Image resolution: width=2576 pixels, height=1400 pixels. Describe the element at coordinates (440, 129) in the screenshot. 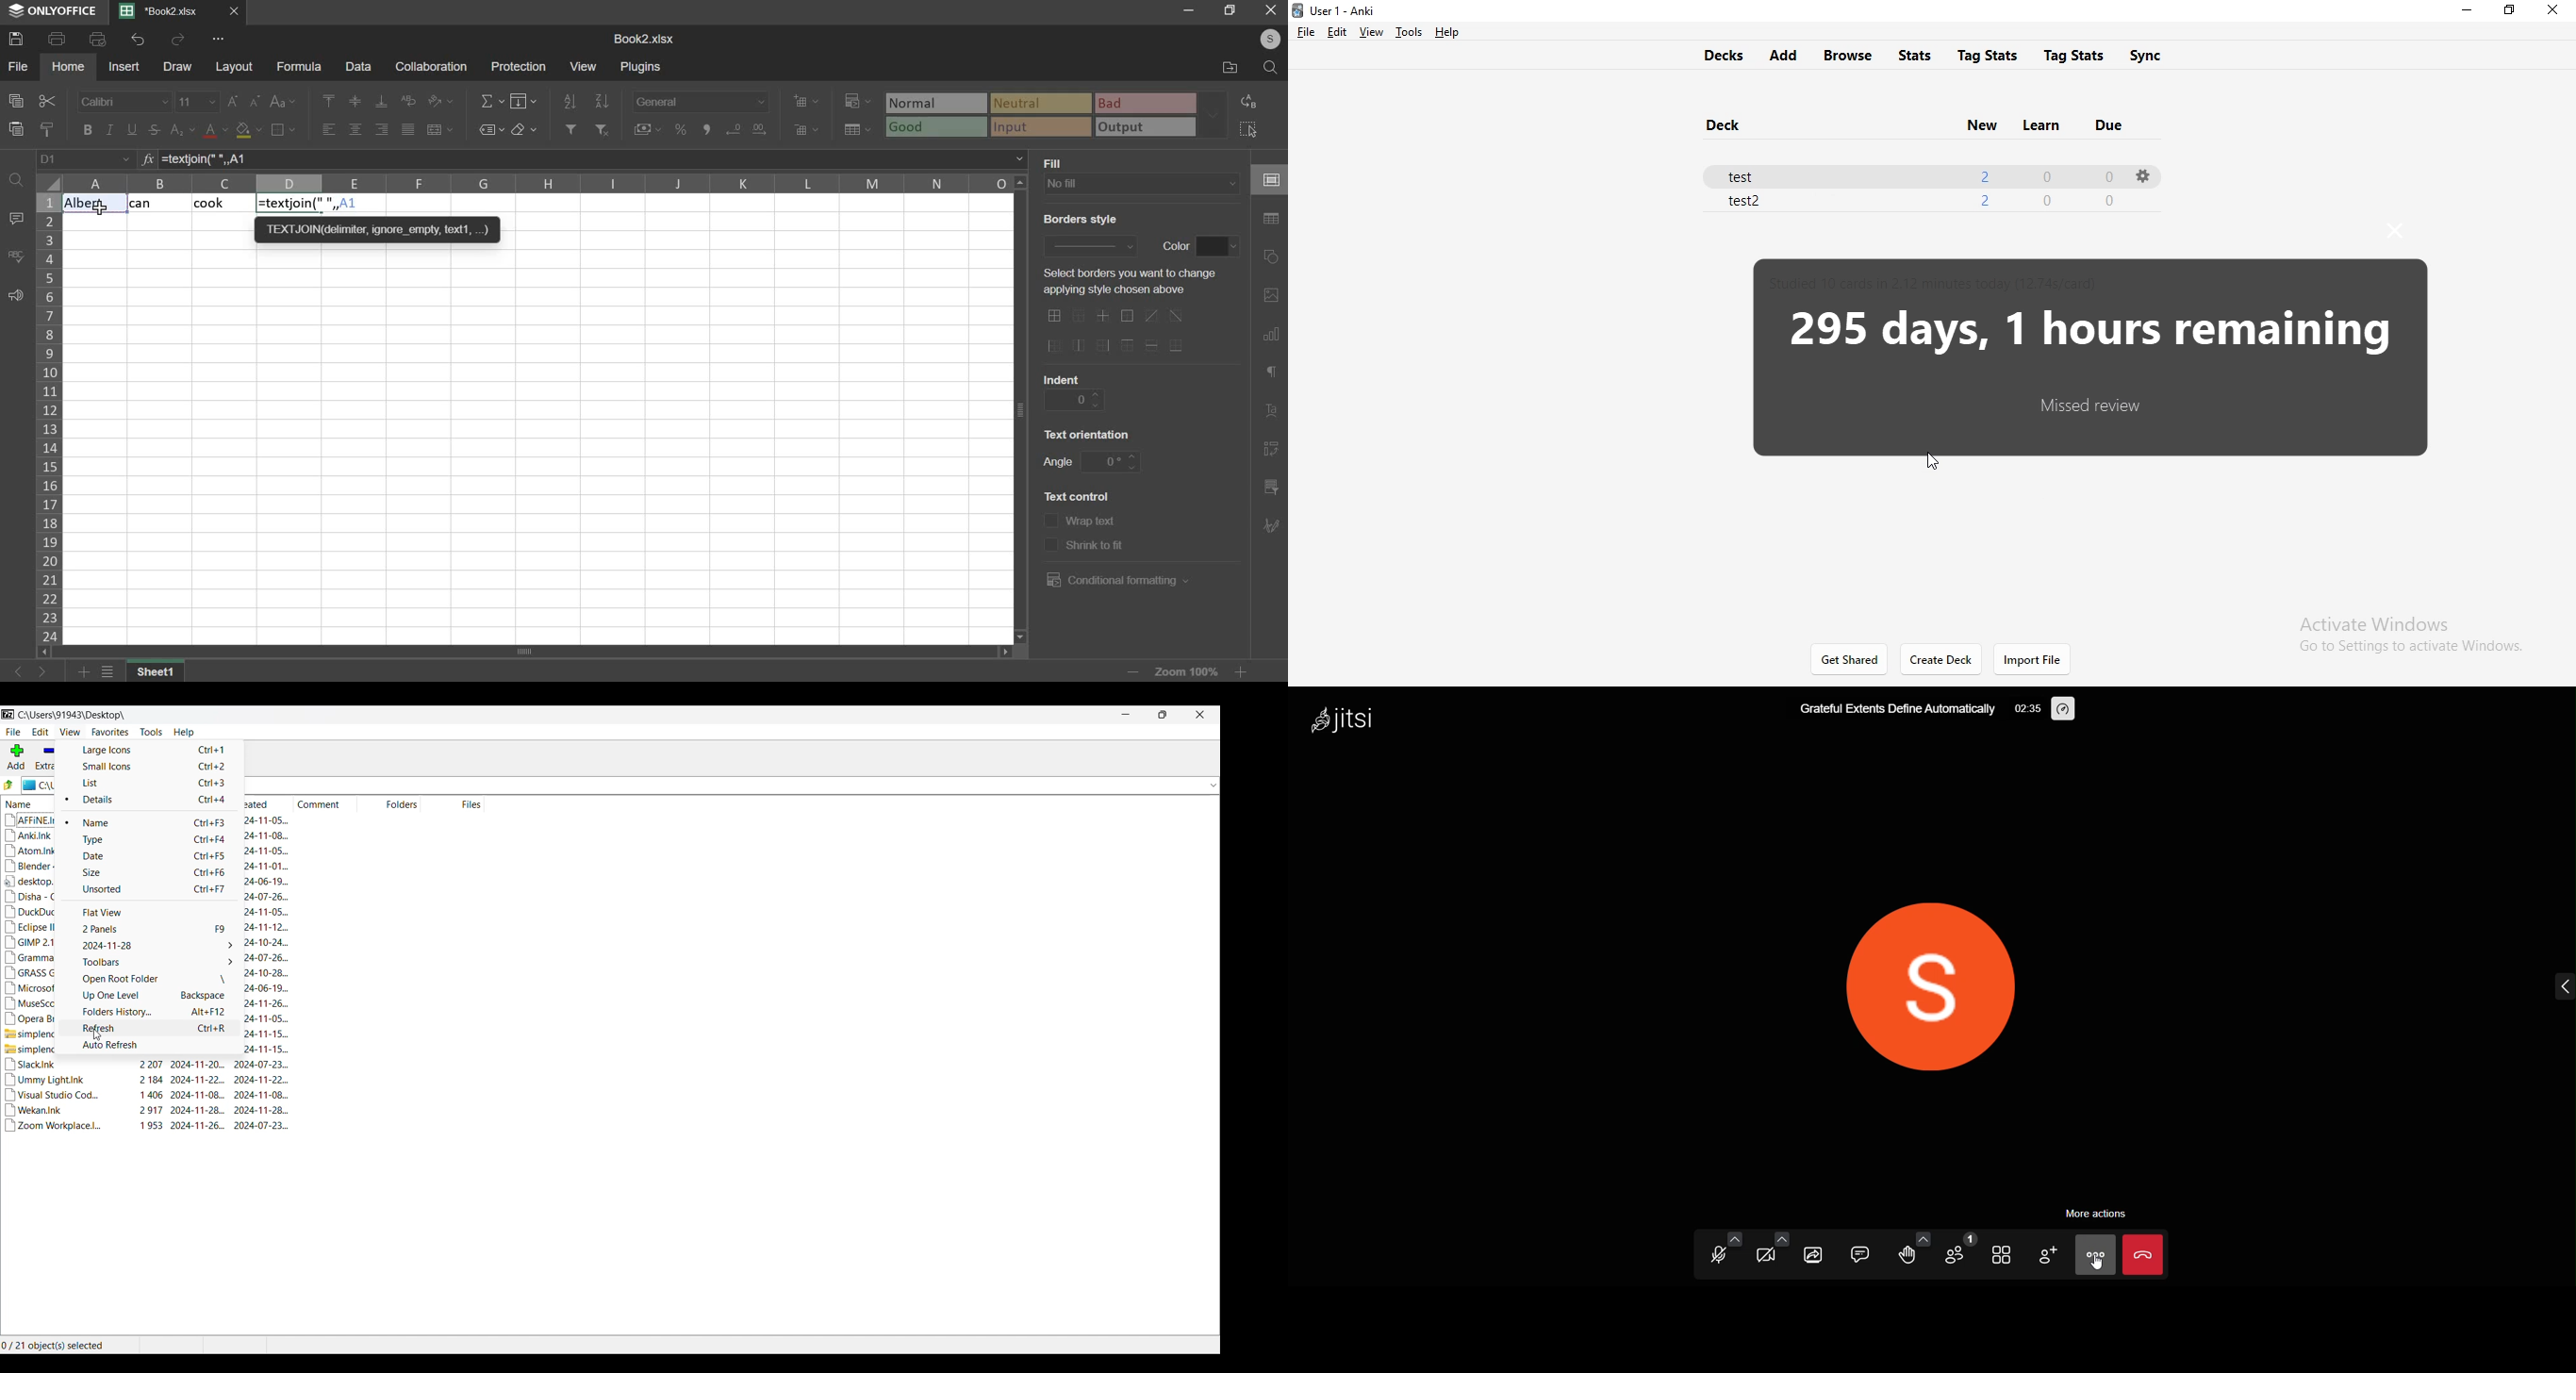

I see `merge & center` at that location.